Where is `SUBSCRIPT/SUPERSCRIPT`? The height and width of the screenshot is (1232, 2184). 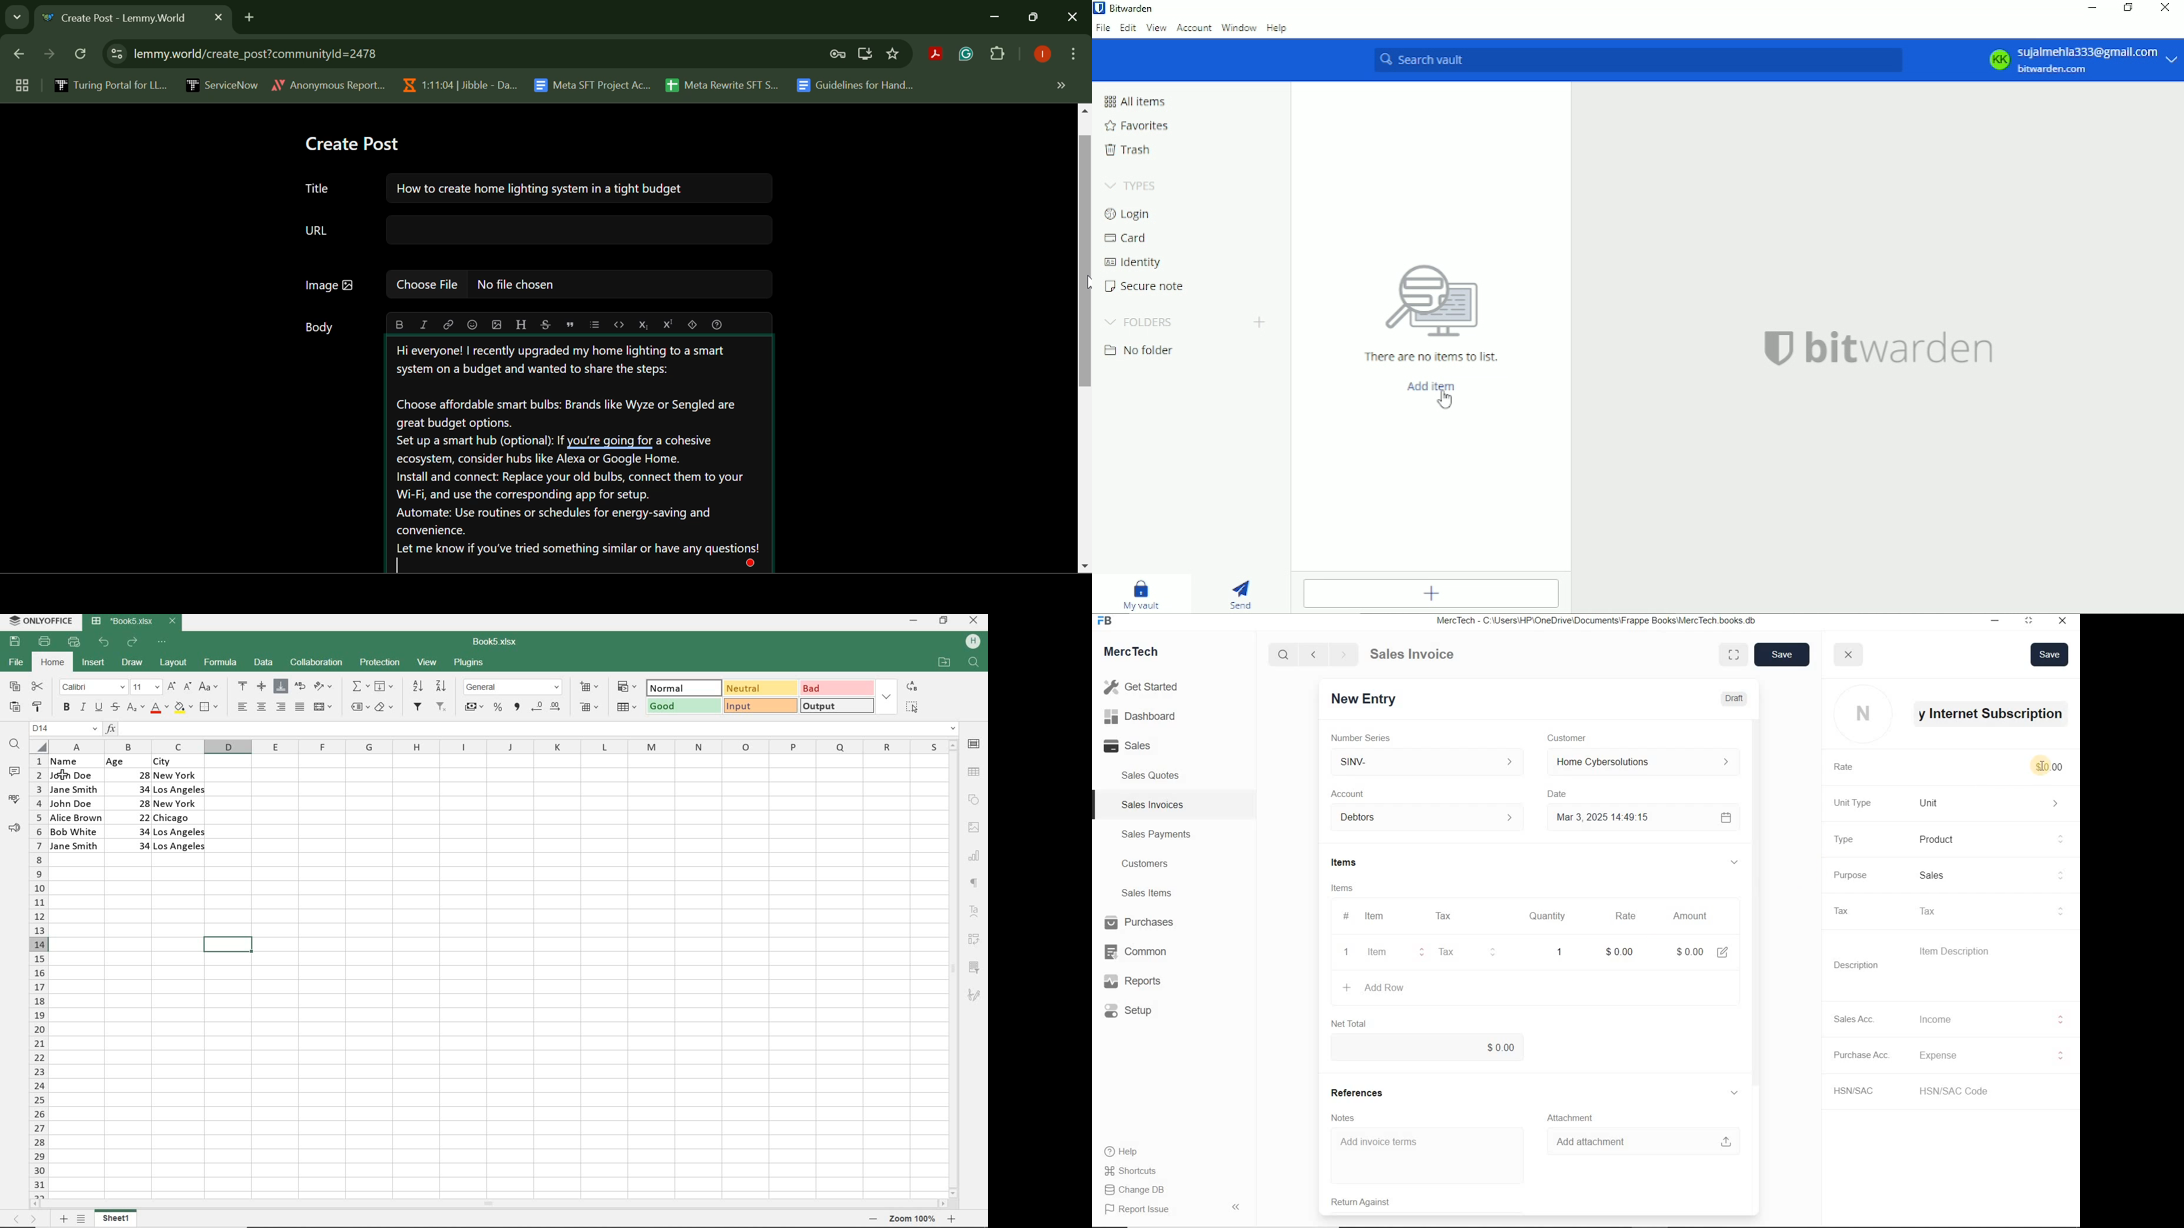 SUBSCRIPT/SUPERSCRIPT is located at coordinates (135, 707).